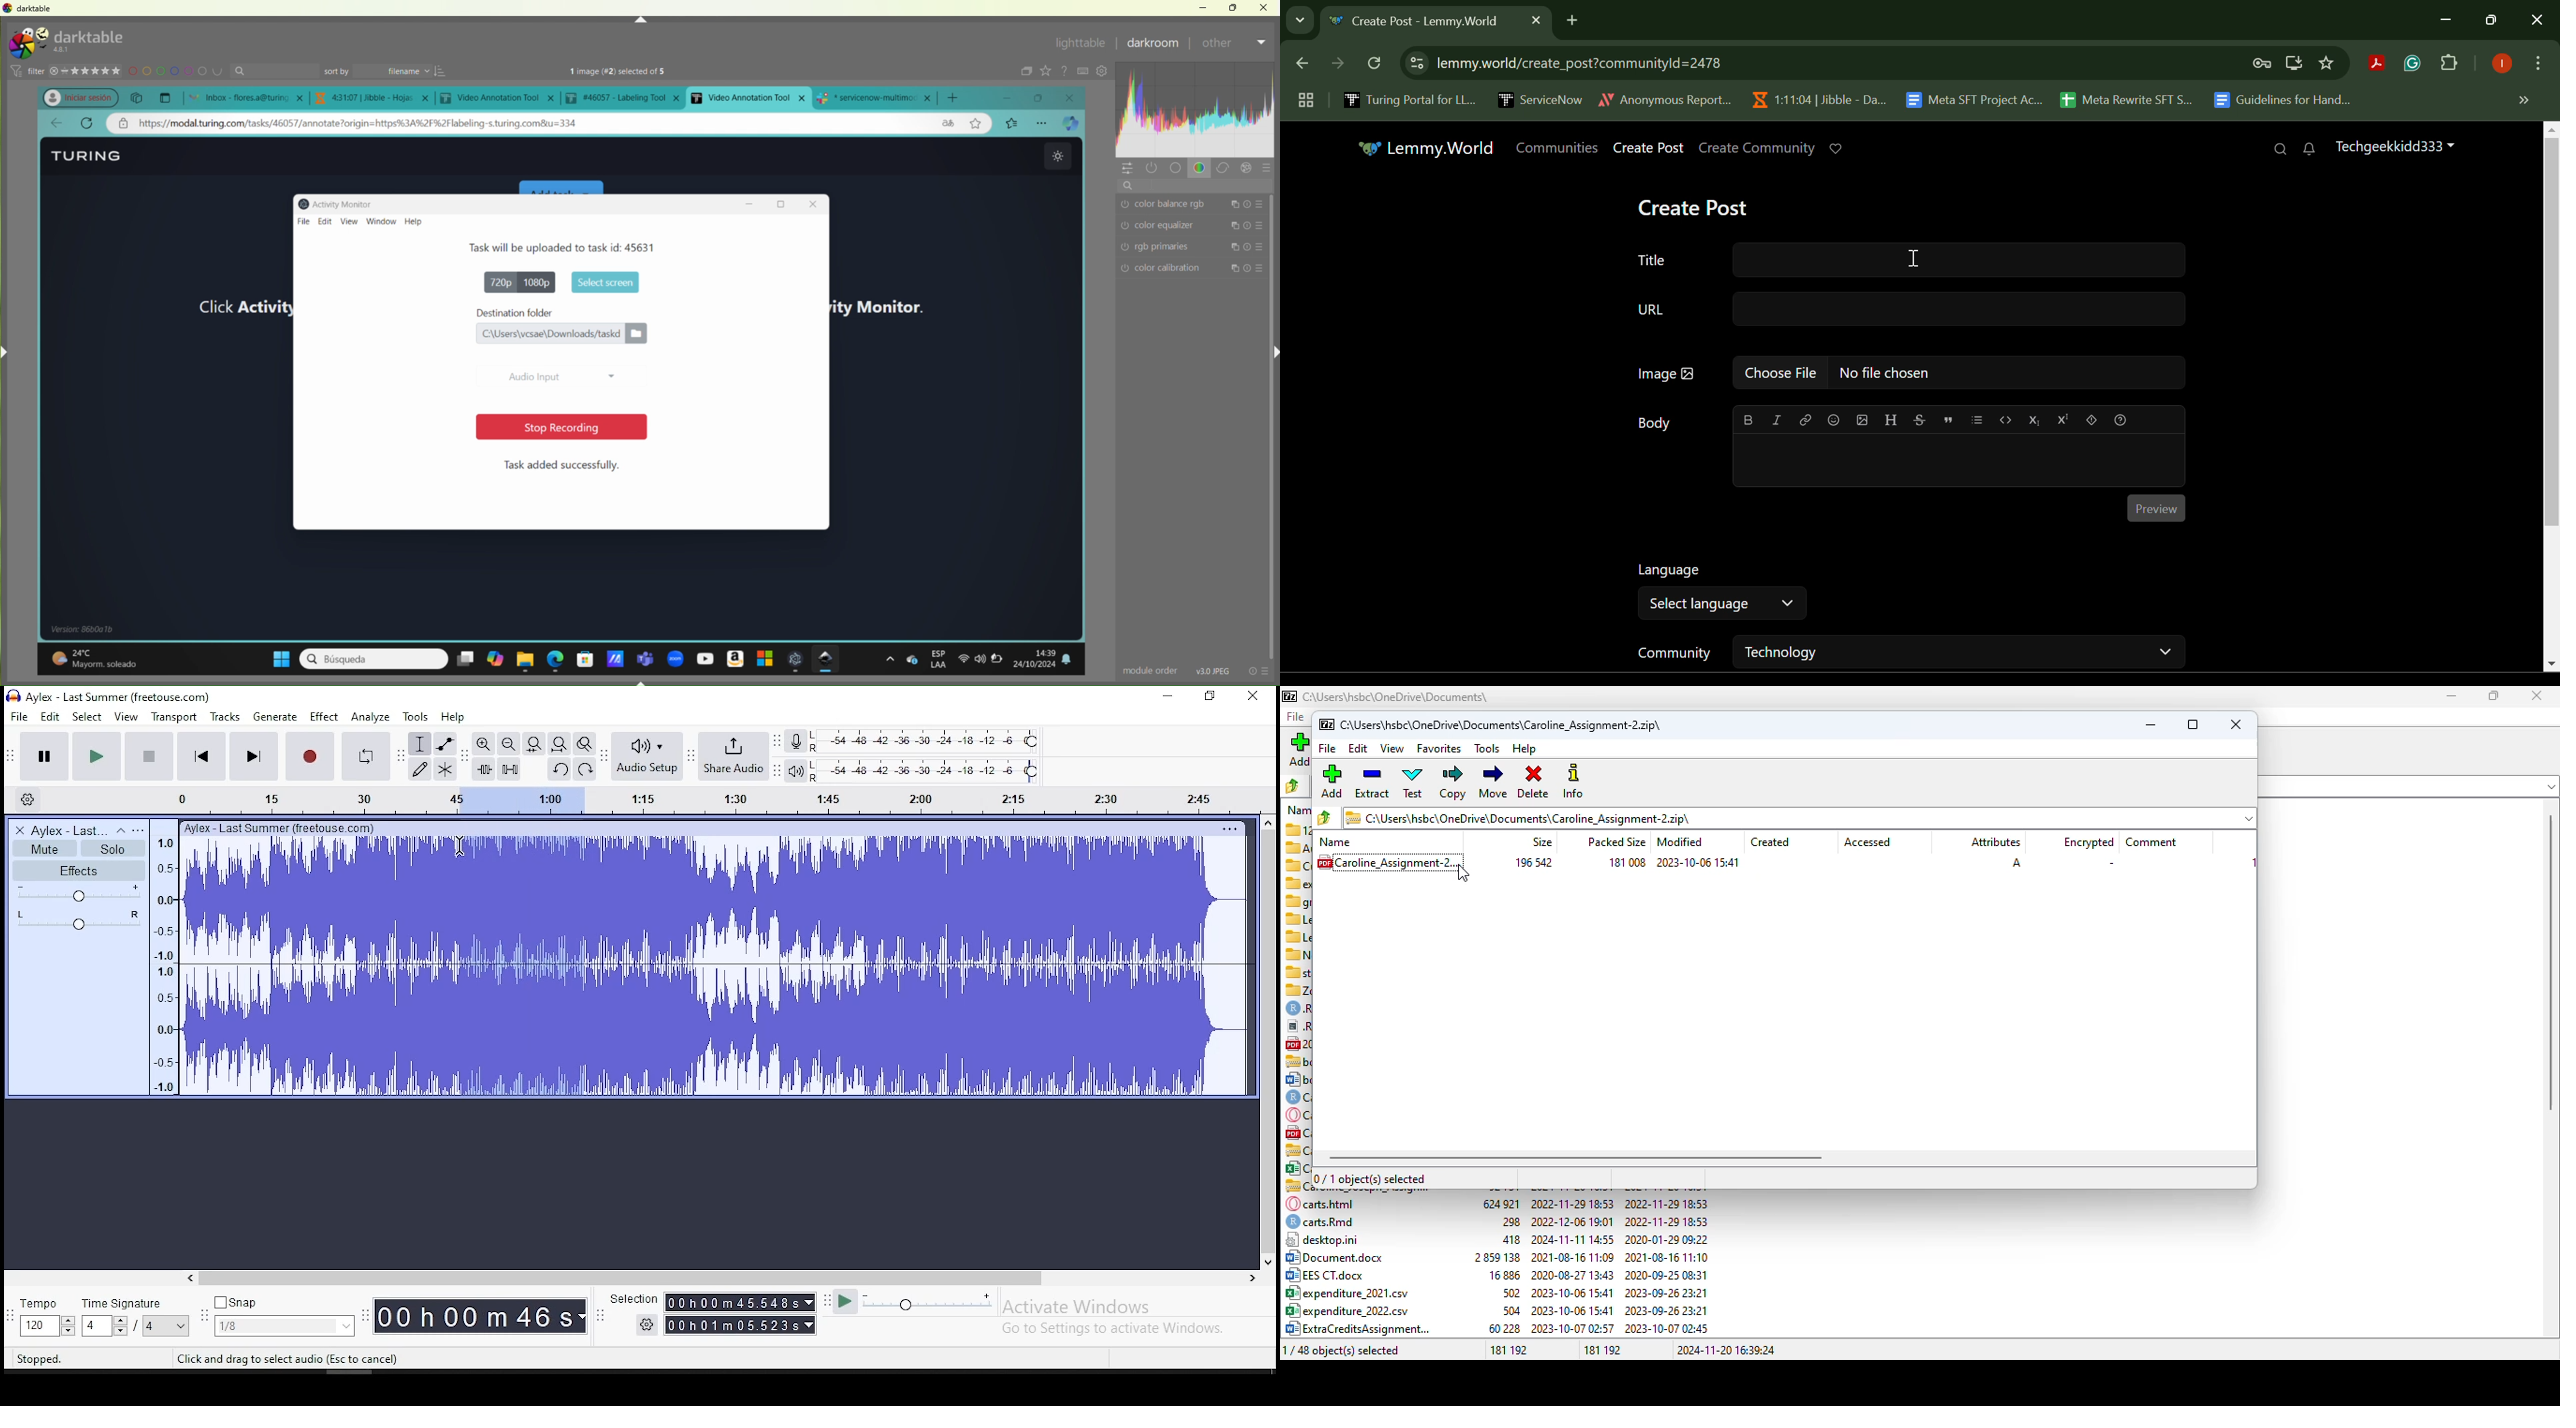 Image resolution: width=2576 pixels, height=1428 pixels. What do you see at coordinates (138, 97) in the screenshot?
I see `copy` at bounding box center [138, 97].